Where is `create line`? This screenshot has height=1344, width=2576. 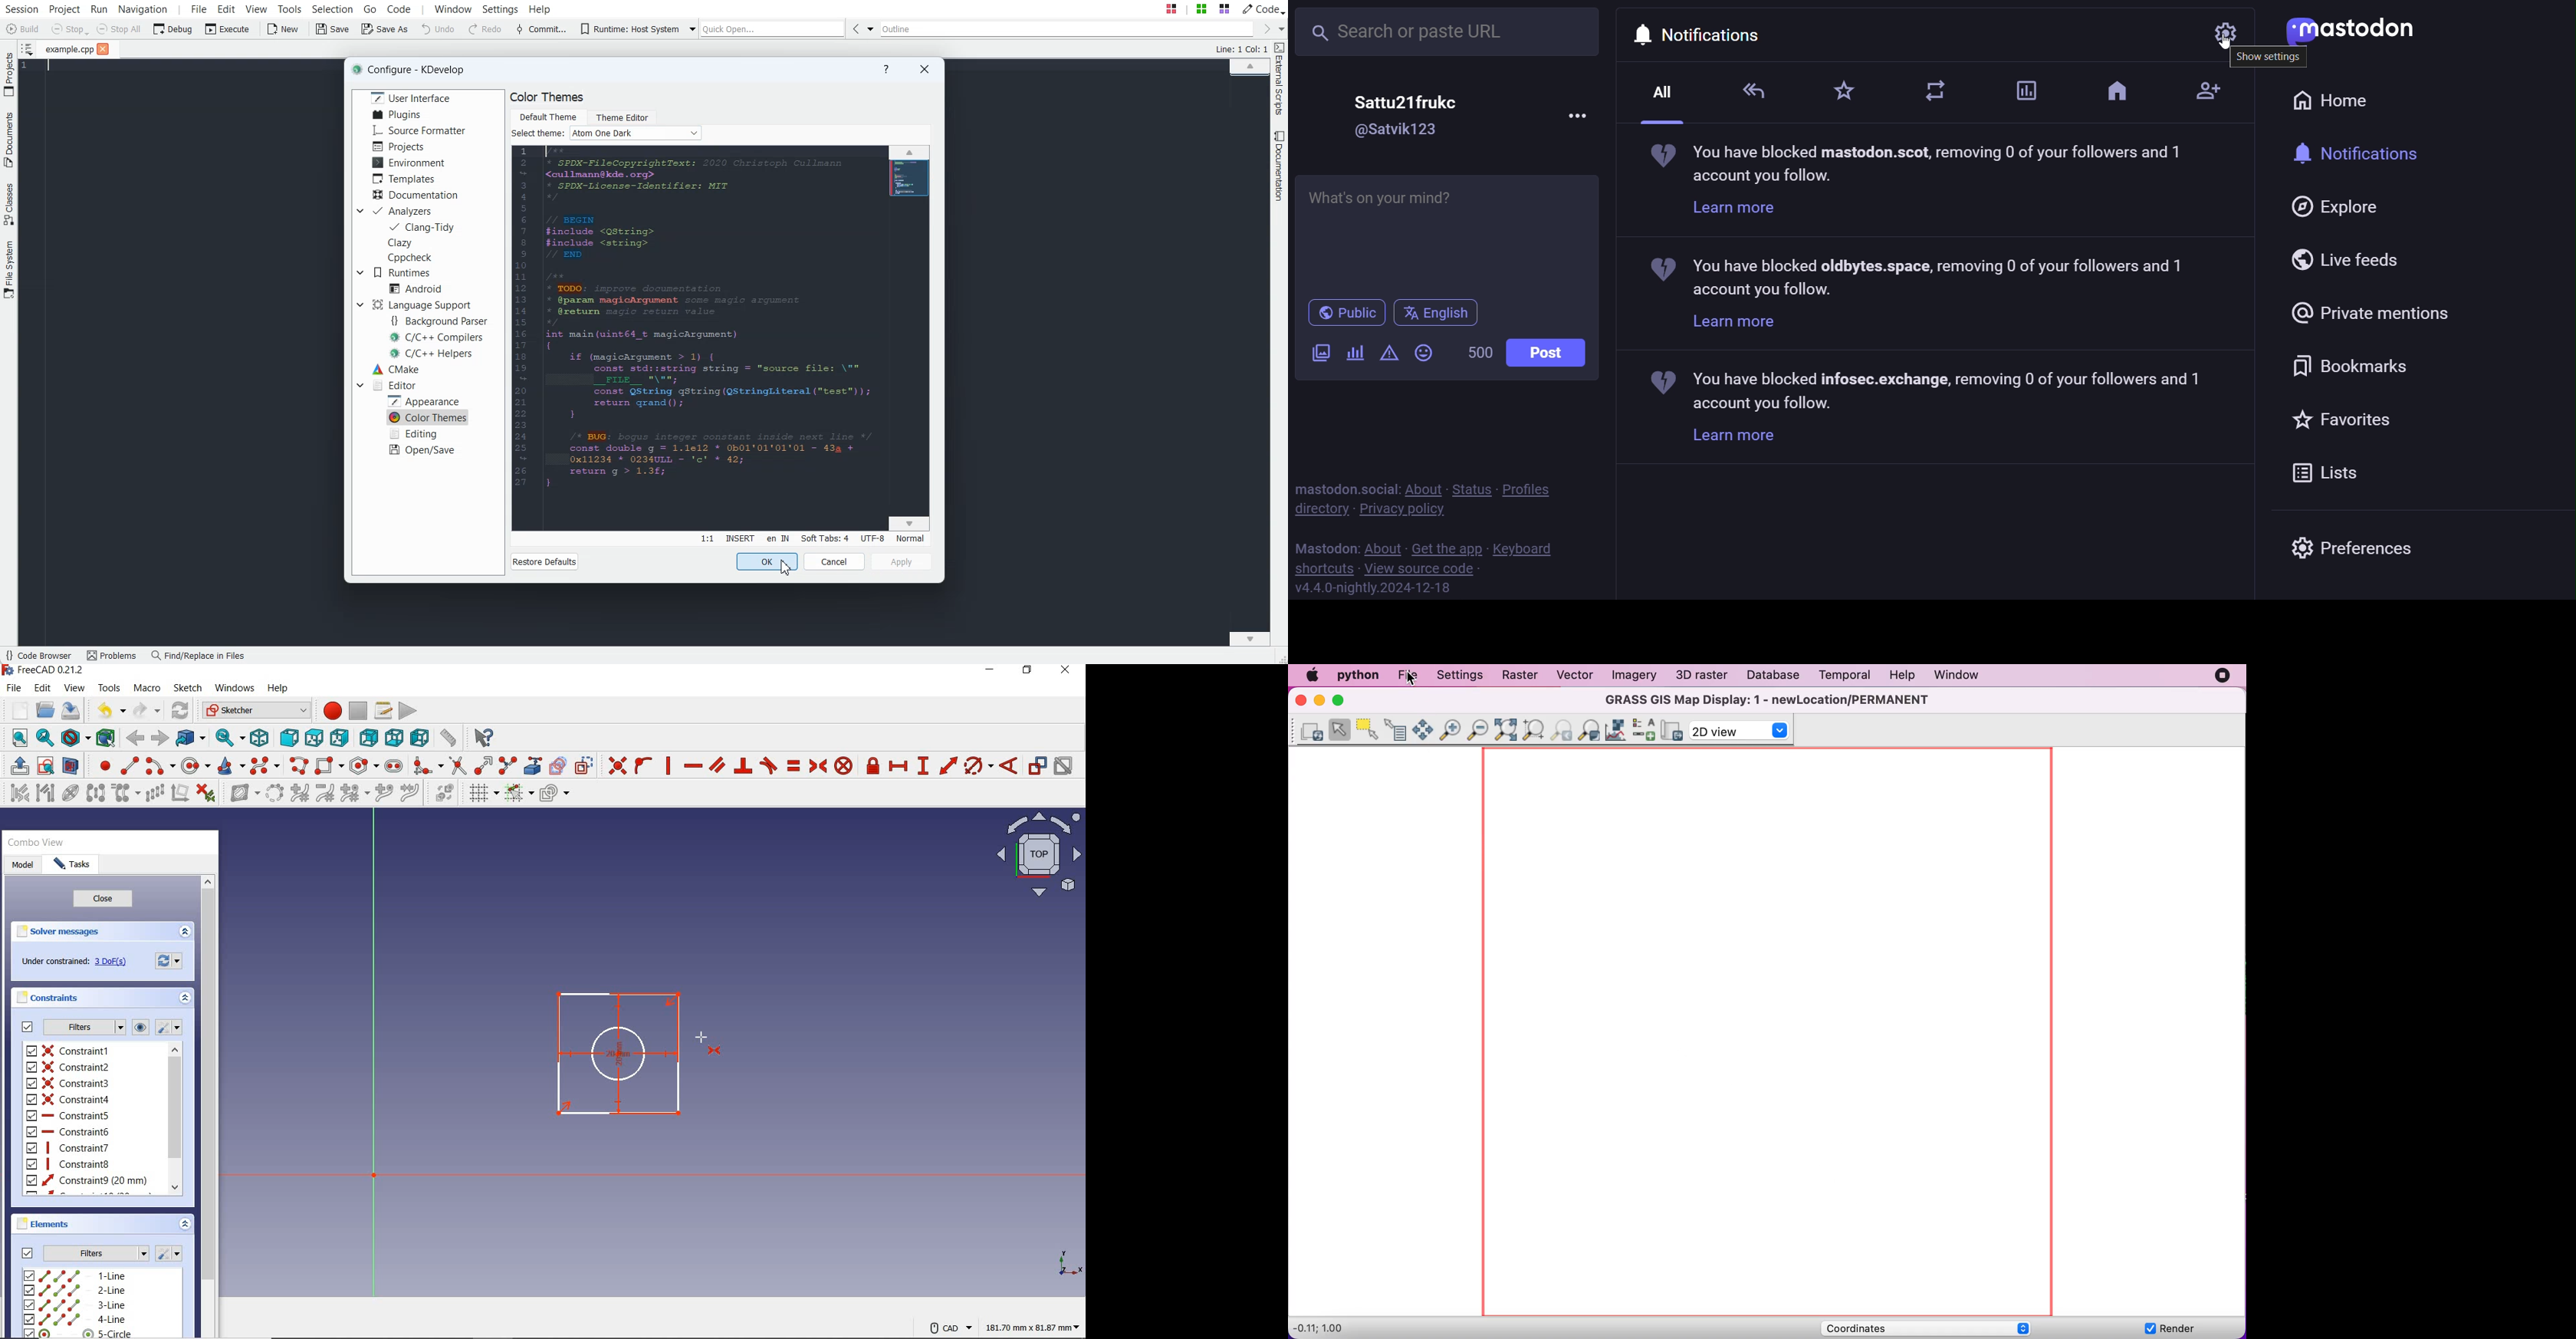 create line is located at coordinates (129, 765).